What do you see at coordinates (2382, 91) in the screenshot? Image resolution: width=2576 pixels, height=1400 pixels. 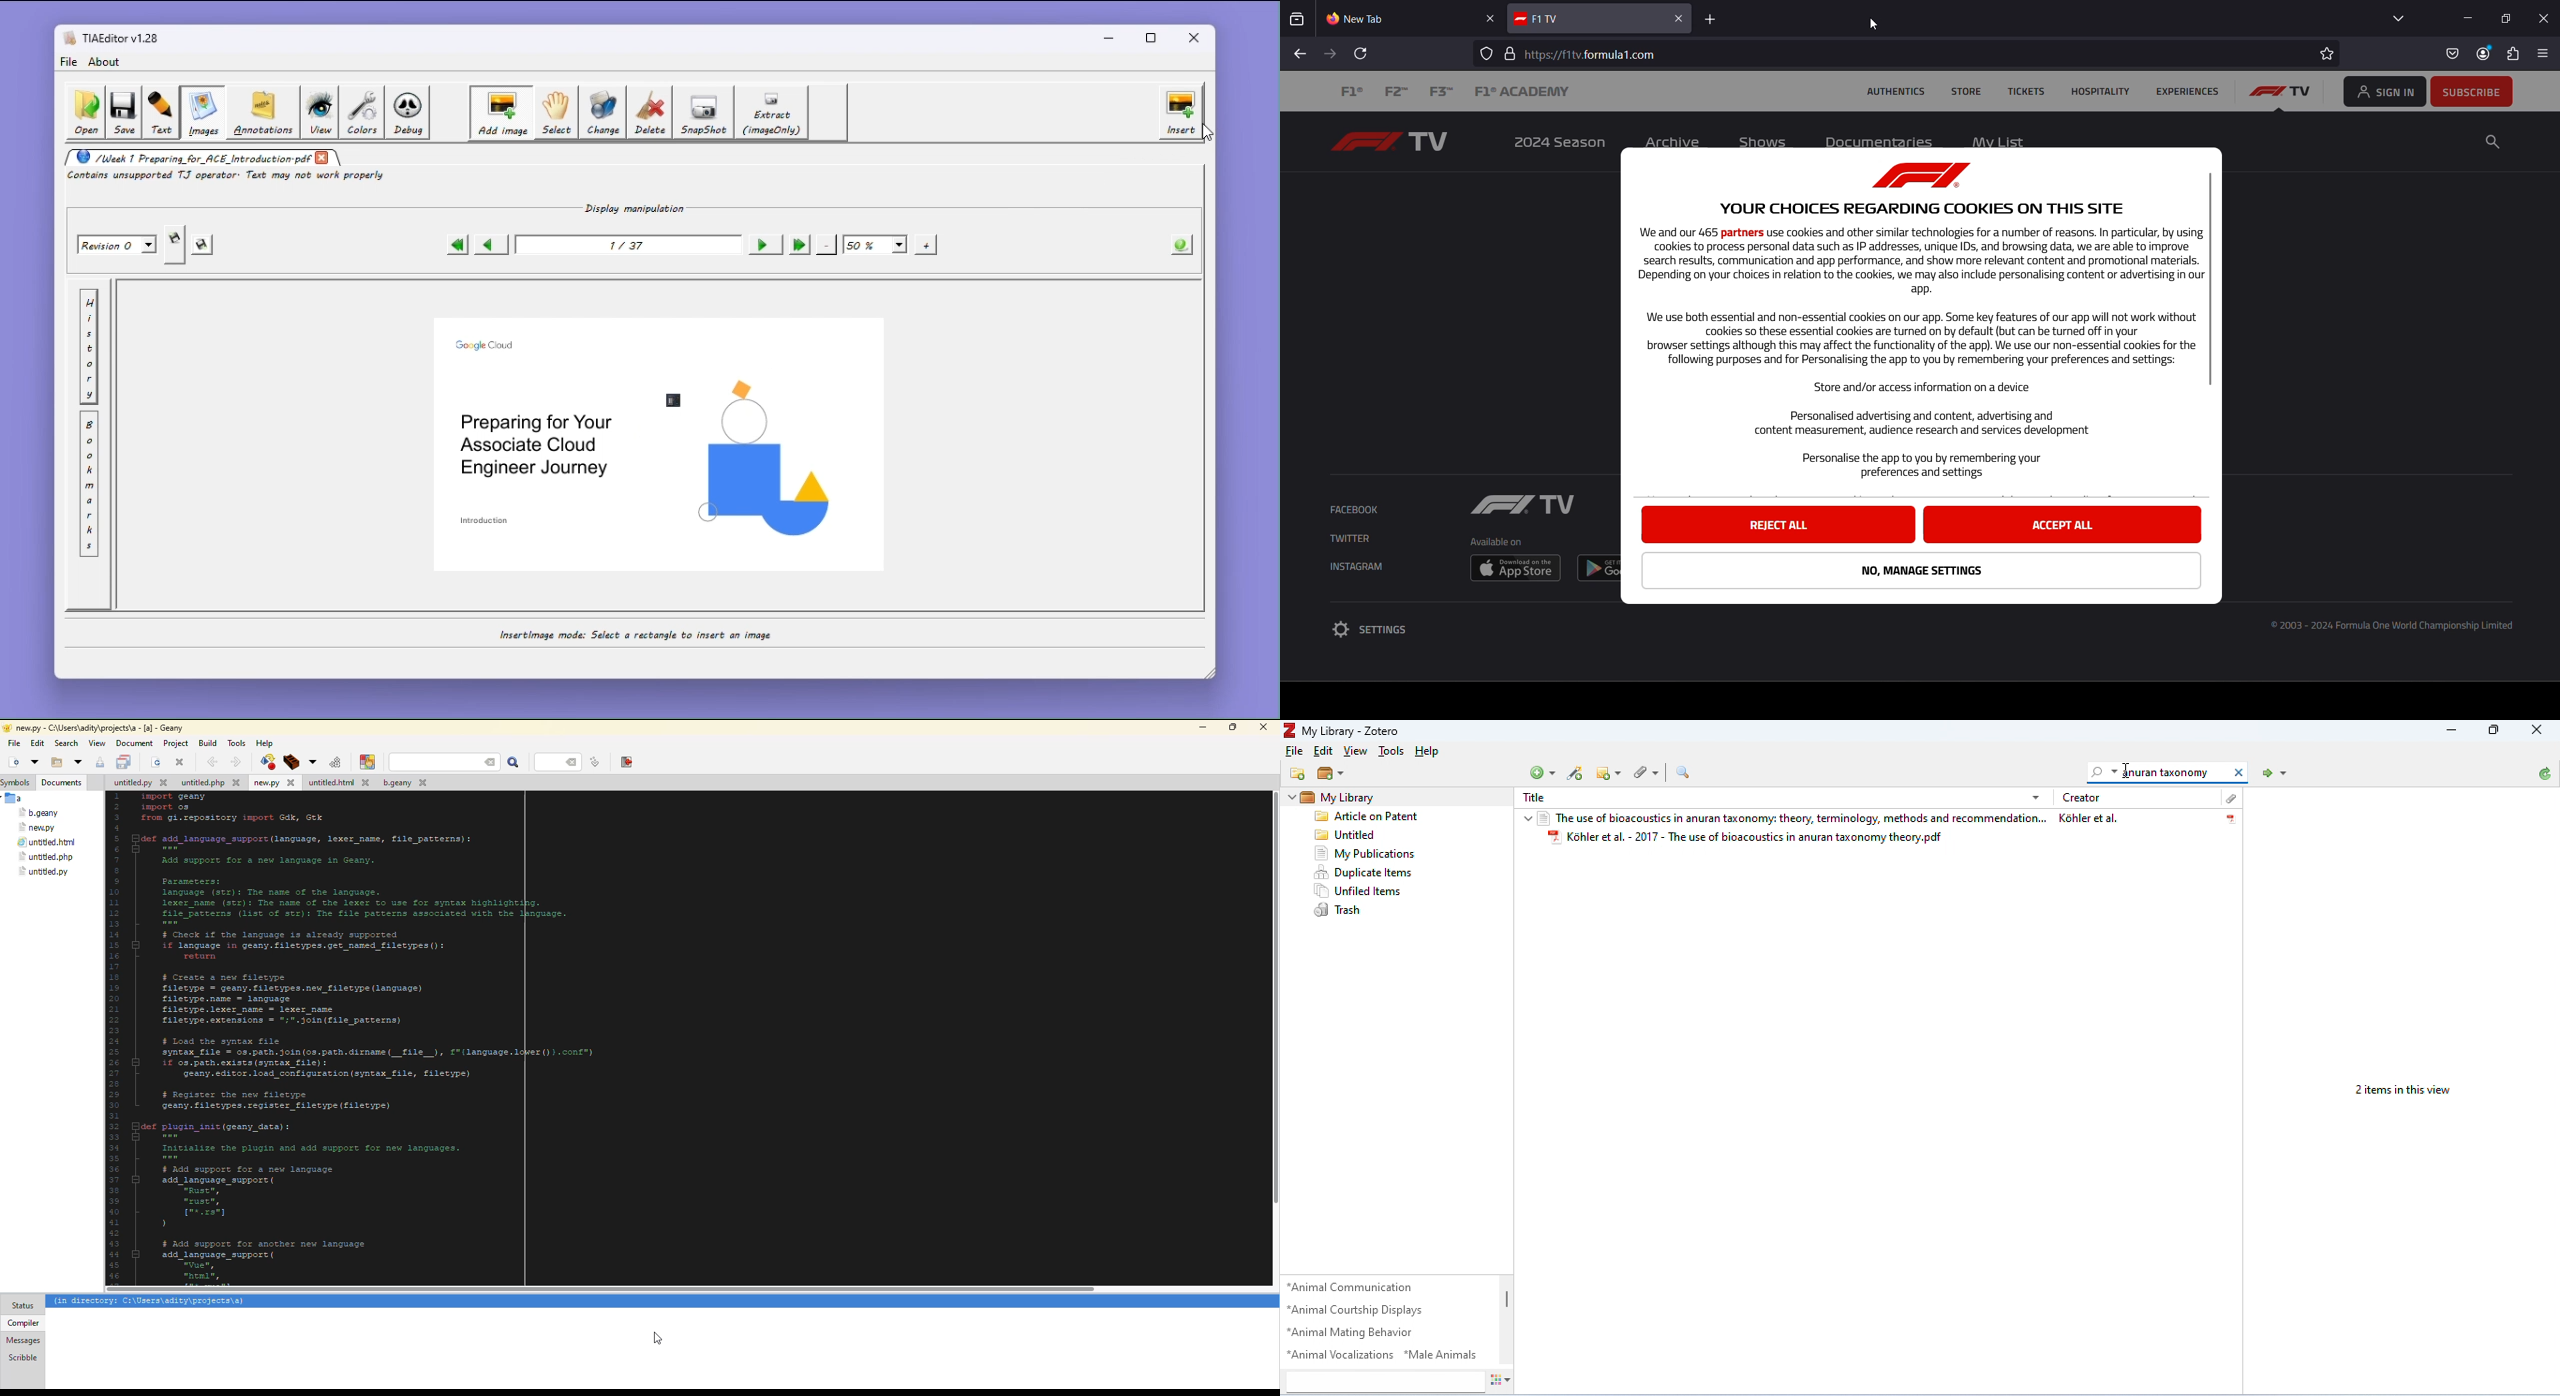 I see `sign in` at bounding box center [2382, 91].